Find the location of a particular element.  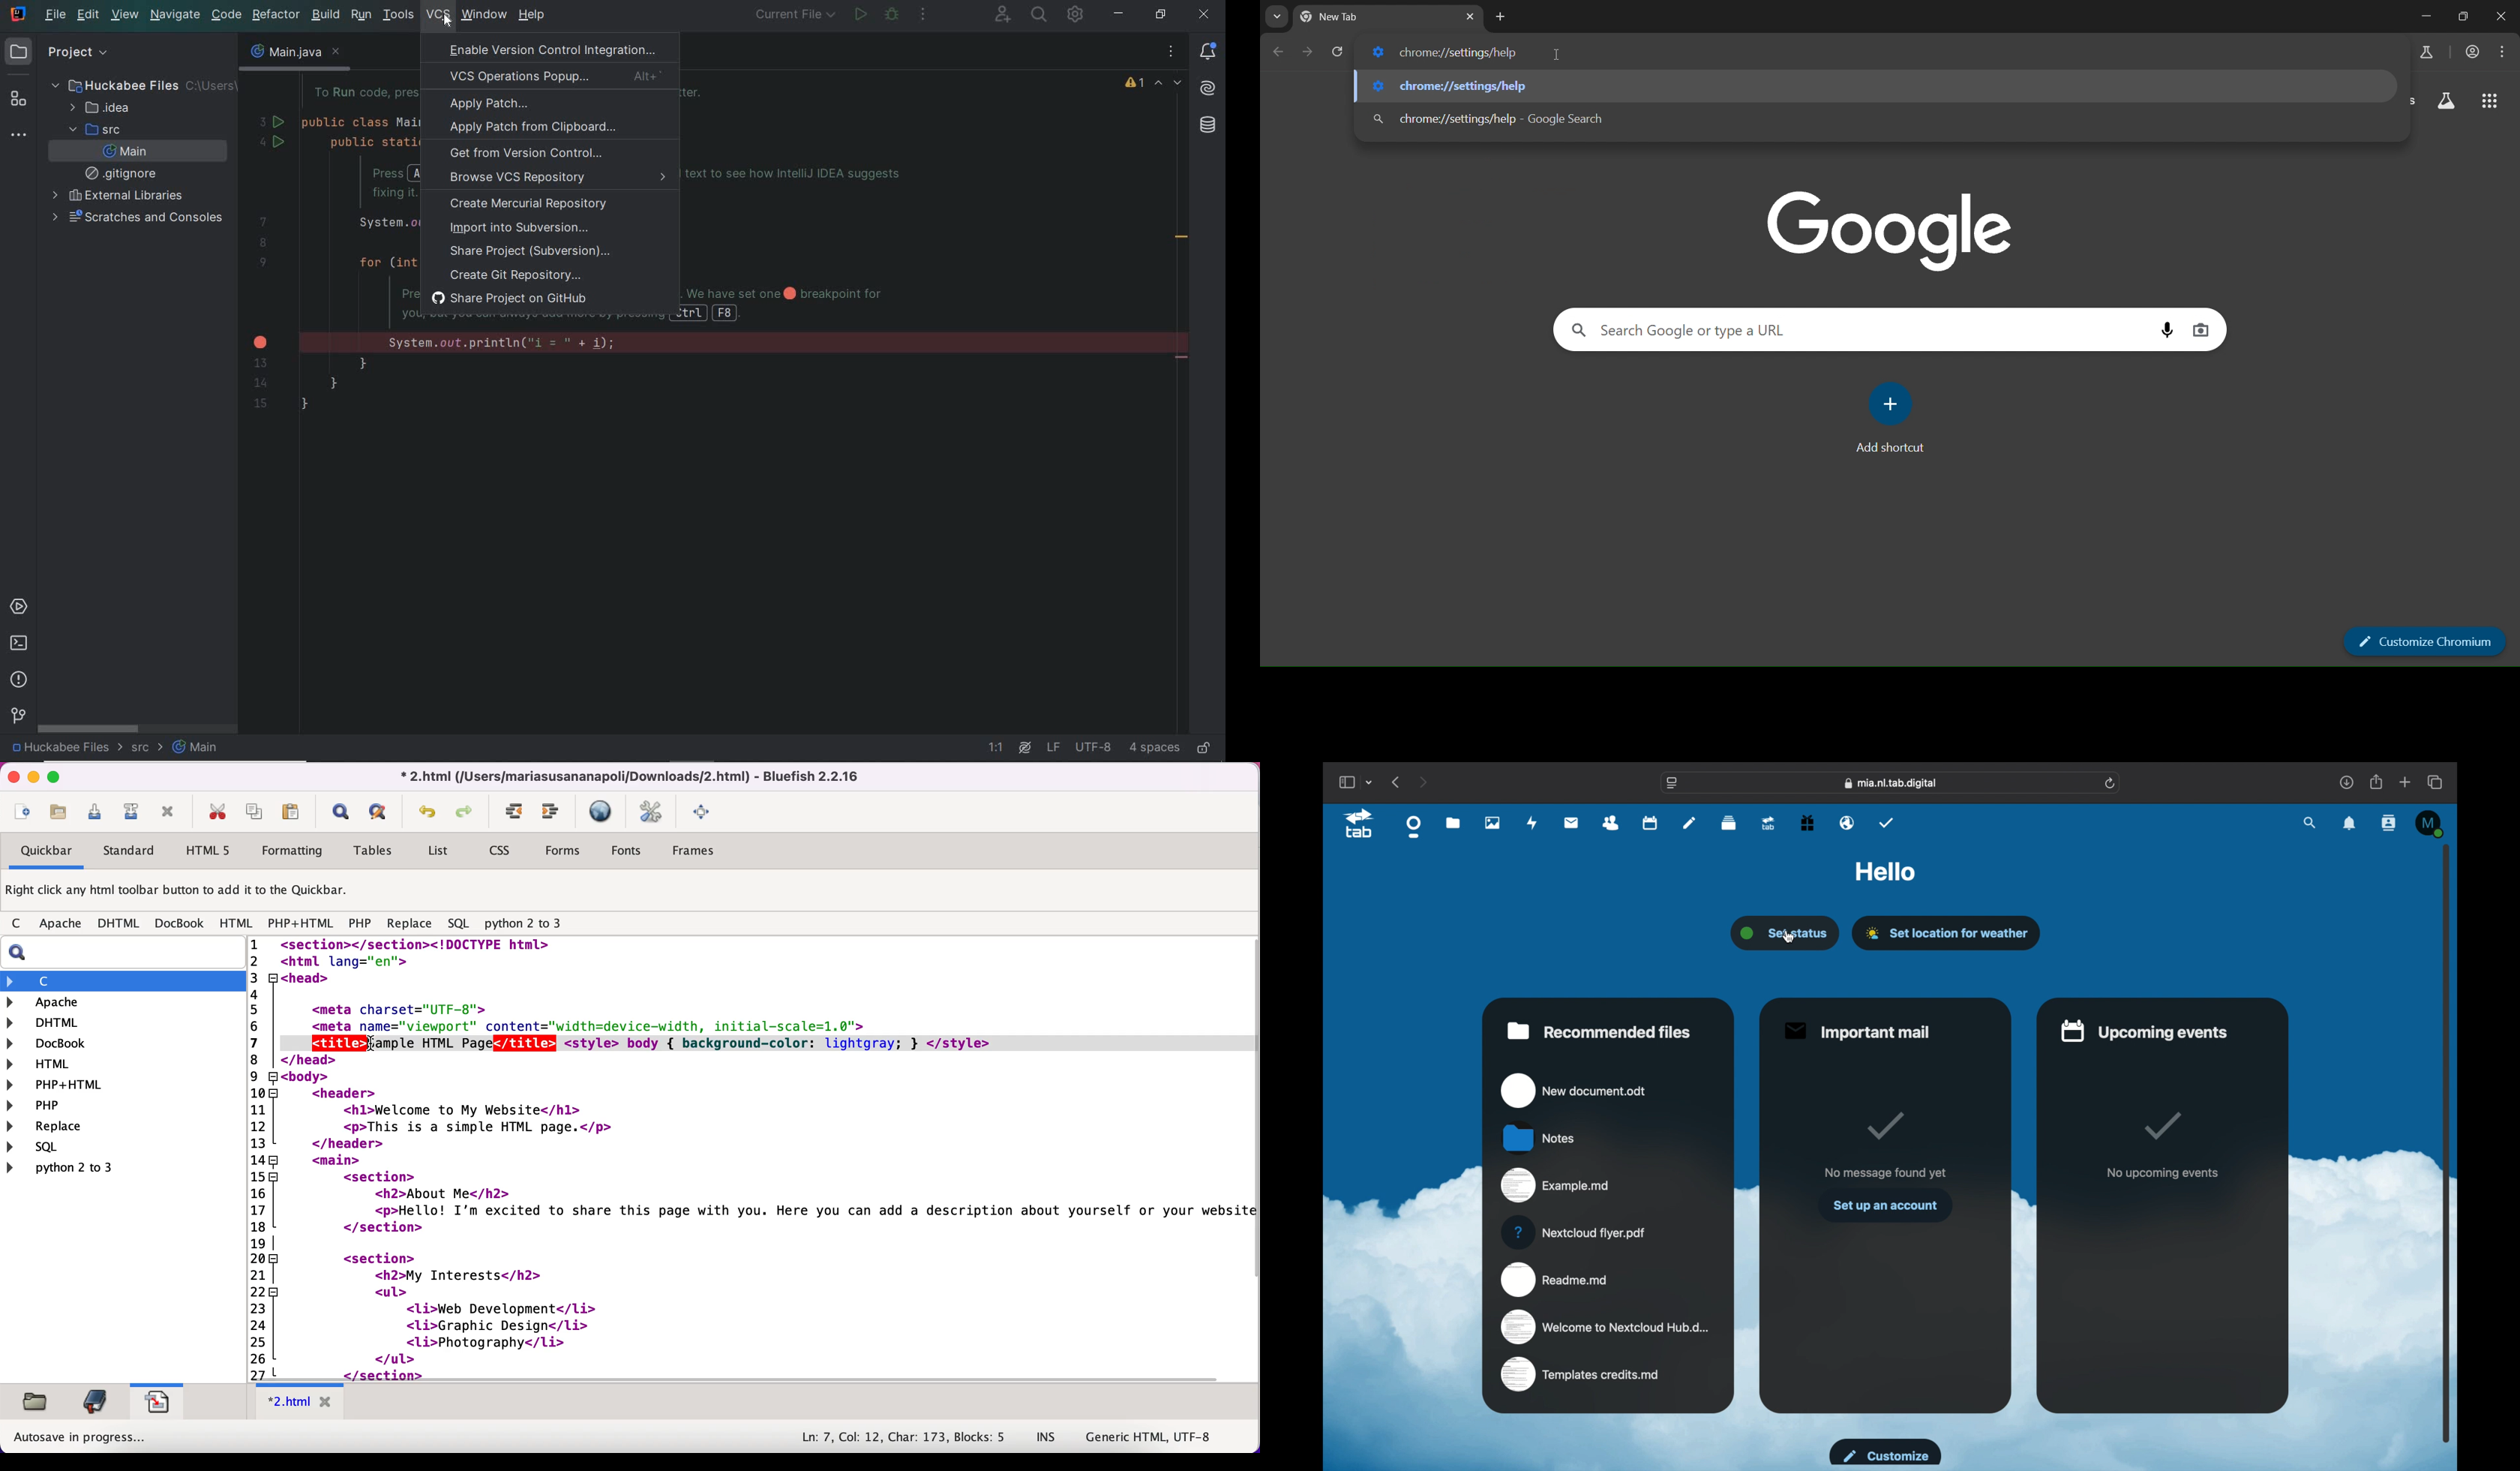

new file is located at coordinates (22, 814).